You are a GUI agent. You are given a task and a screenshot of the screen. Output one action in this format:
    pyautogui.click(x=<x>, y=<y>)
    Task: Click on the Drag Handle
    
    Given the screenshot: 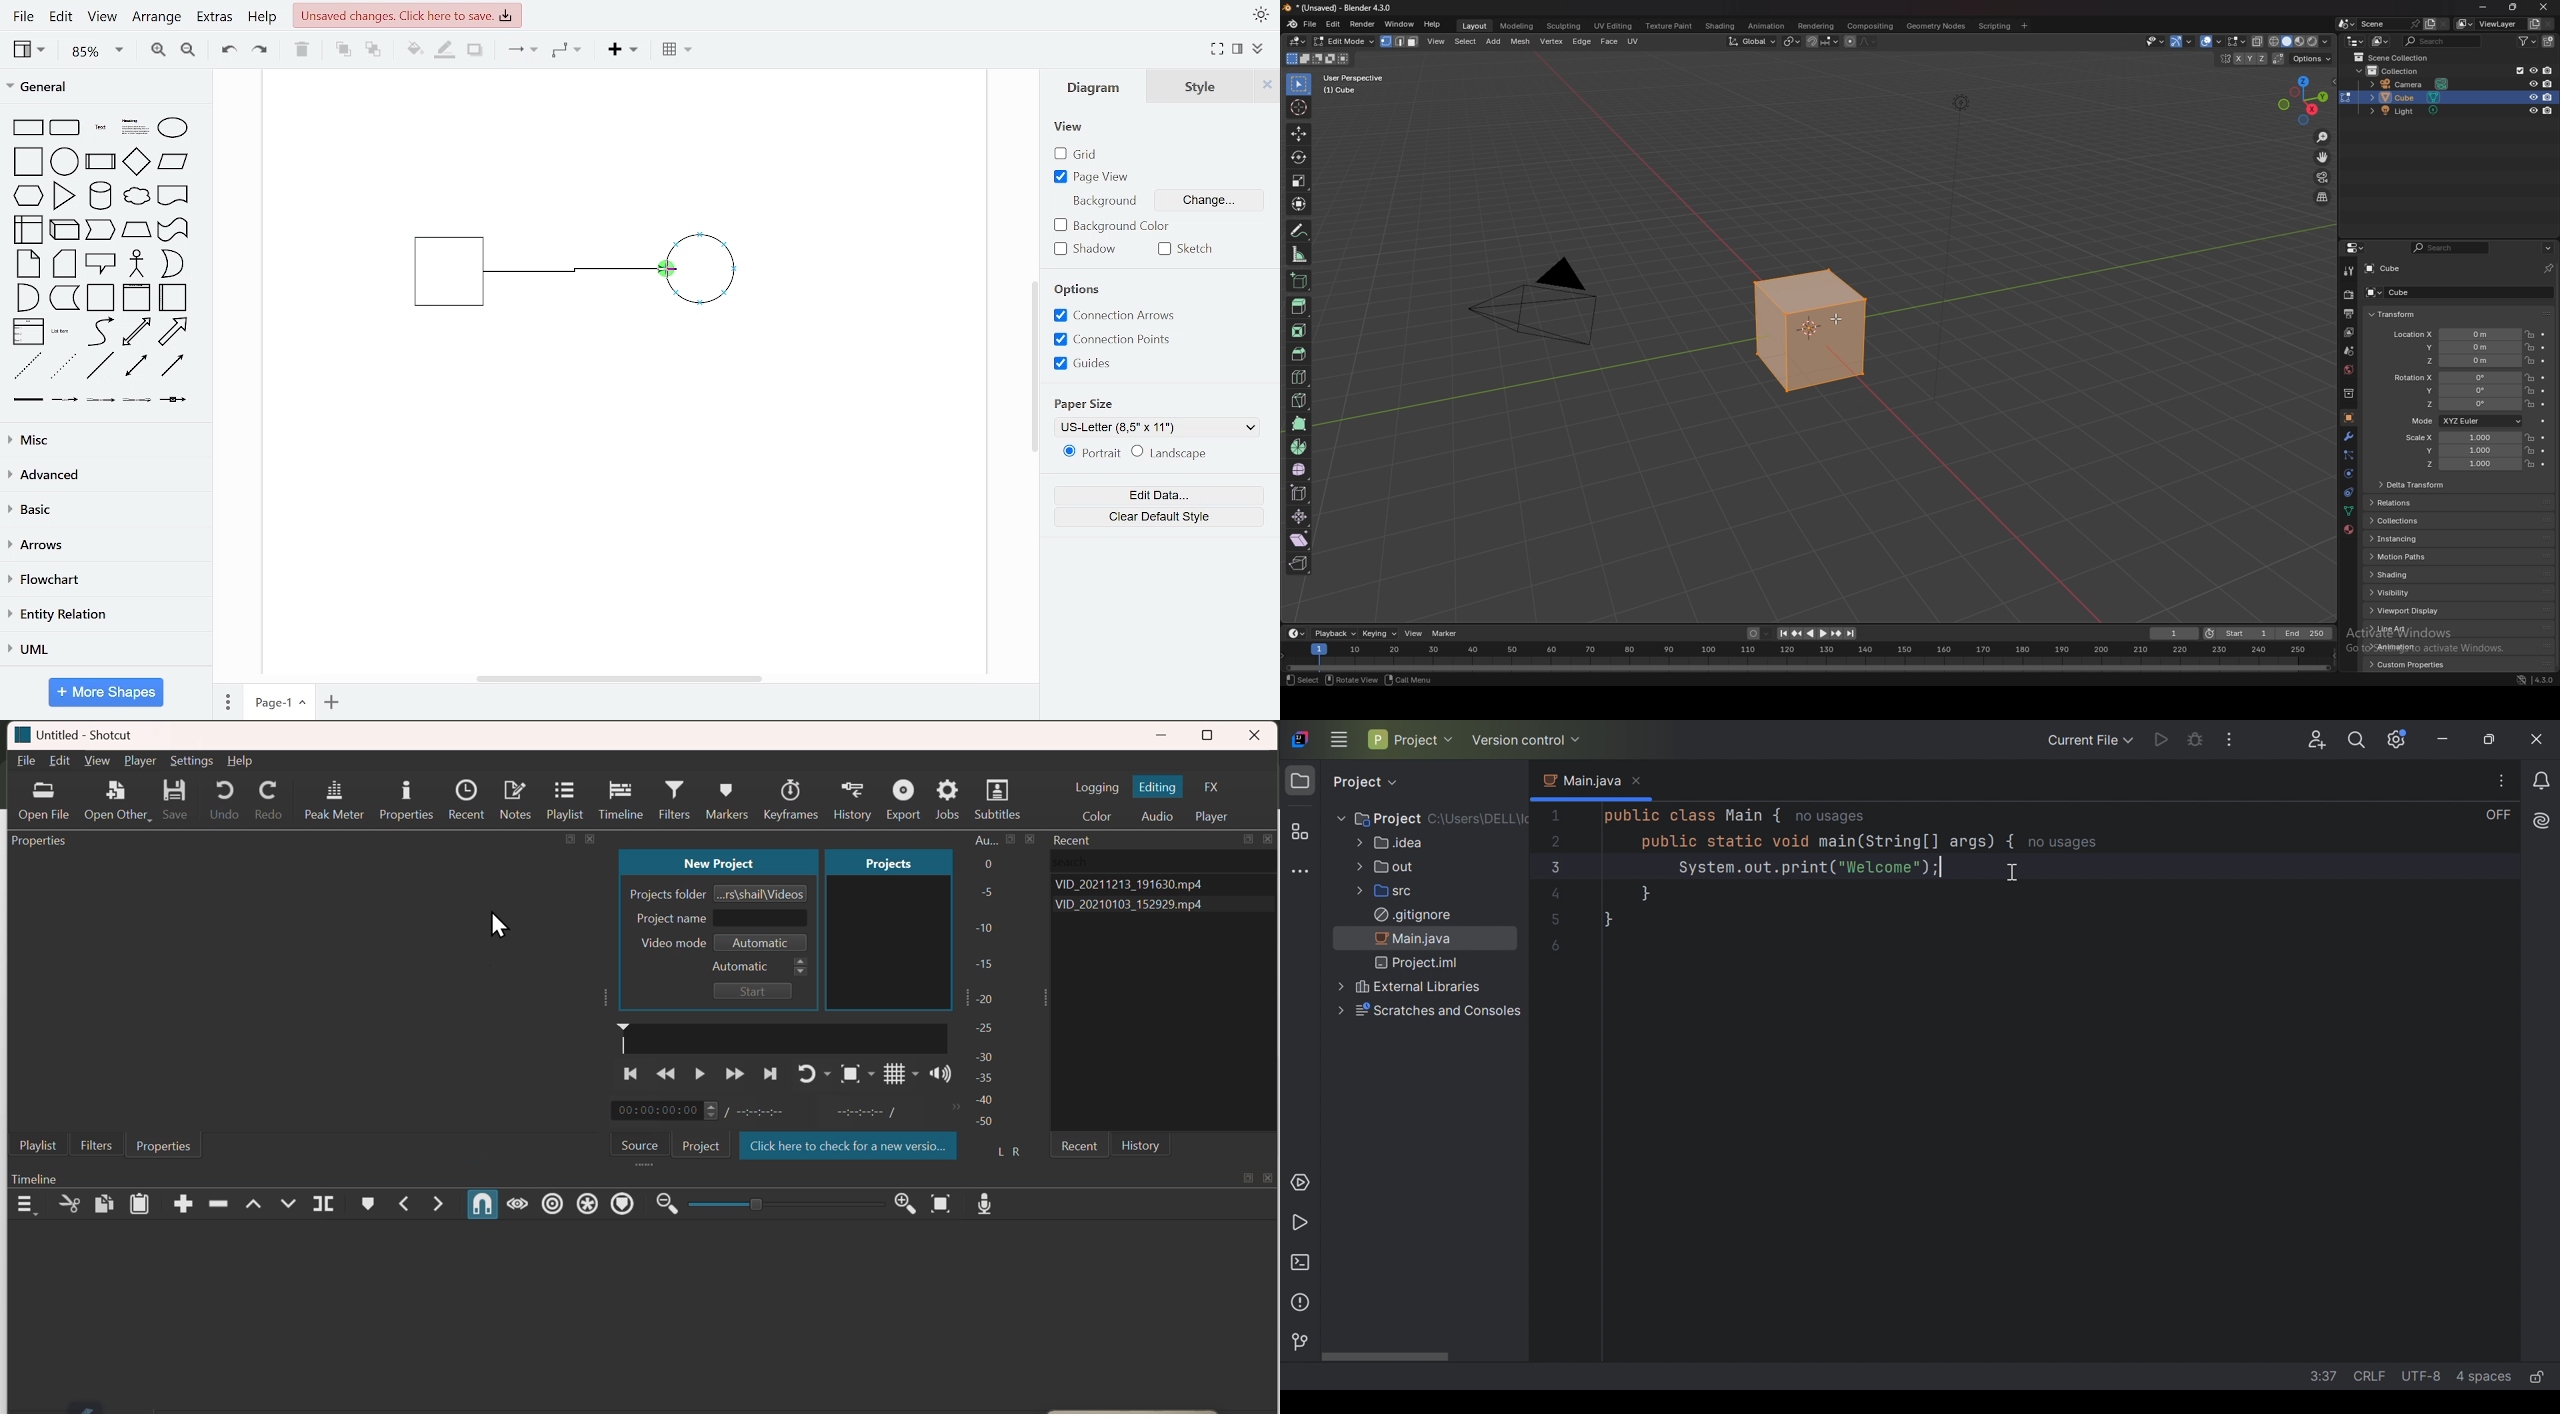 What is the action you would take?
    pyautogui.click(x=1045, y=998)
    